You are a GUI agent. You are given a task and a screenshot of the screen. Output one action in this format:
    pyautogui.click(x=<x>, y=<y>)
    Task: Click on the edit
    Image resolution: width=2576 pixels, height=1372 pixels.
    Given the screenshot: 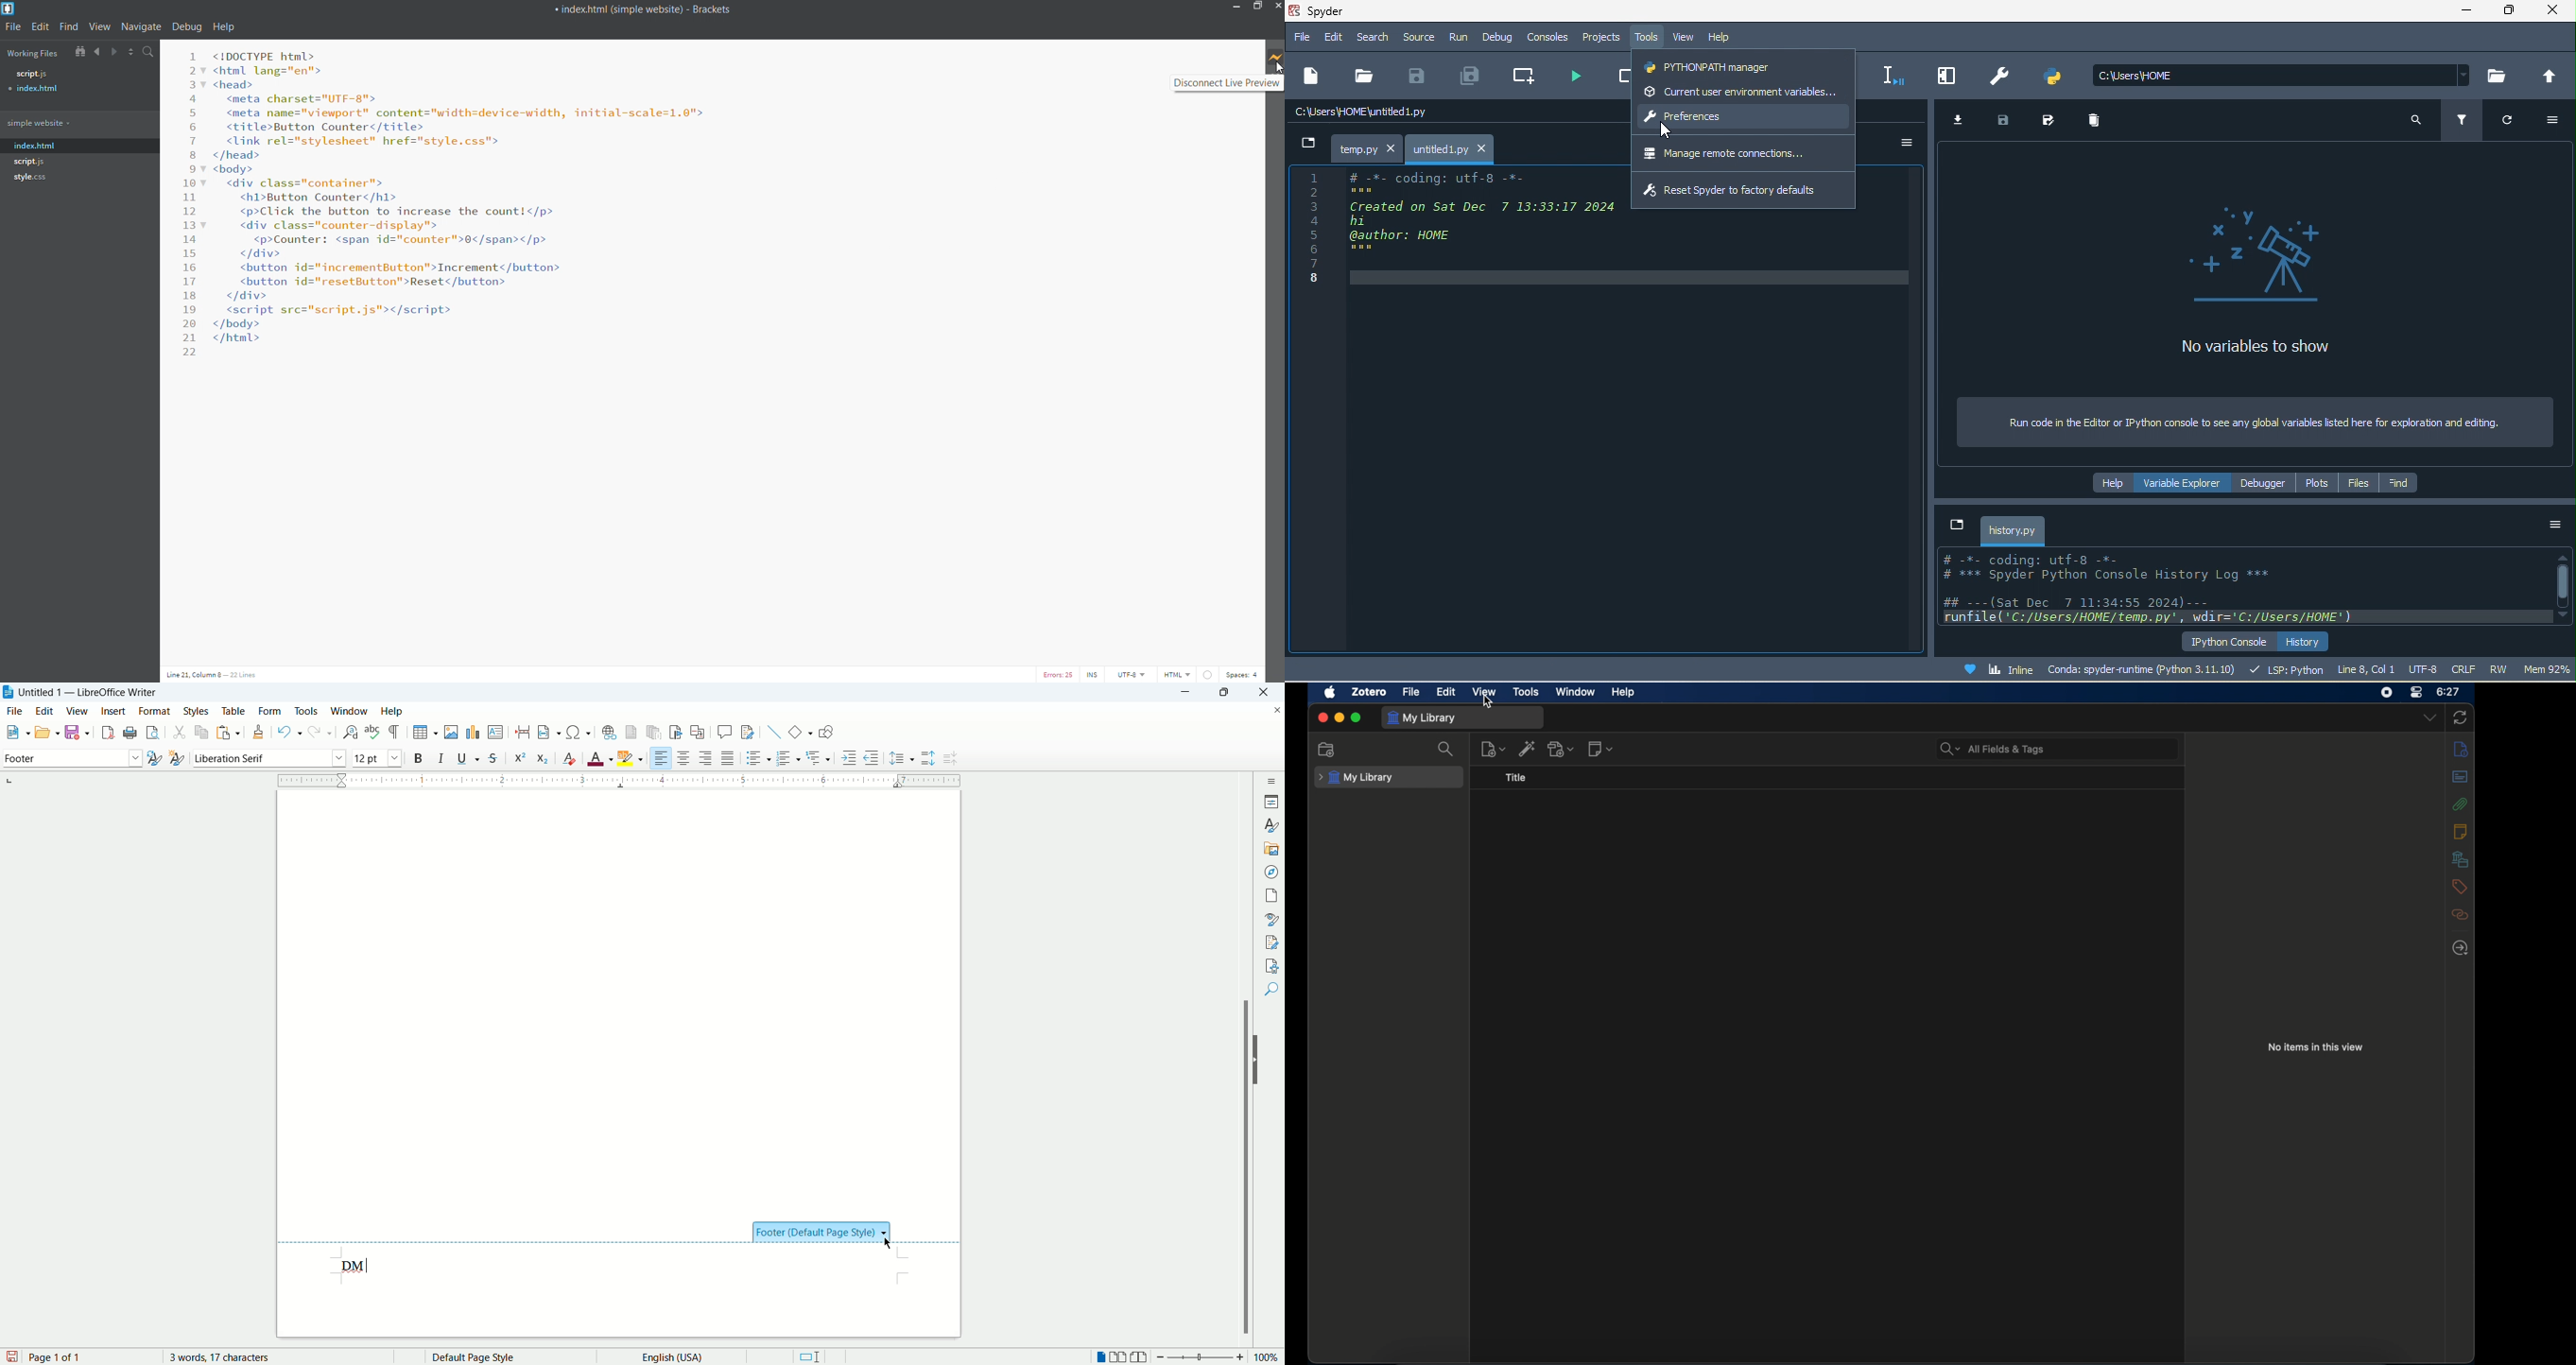 What is the action you would take?
    pyautogui.click(x=1447, y=691)
    